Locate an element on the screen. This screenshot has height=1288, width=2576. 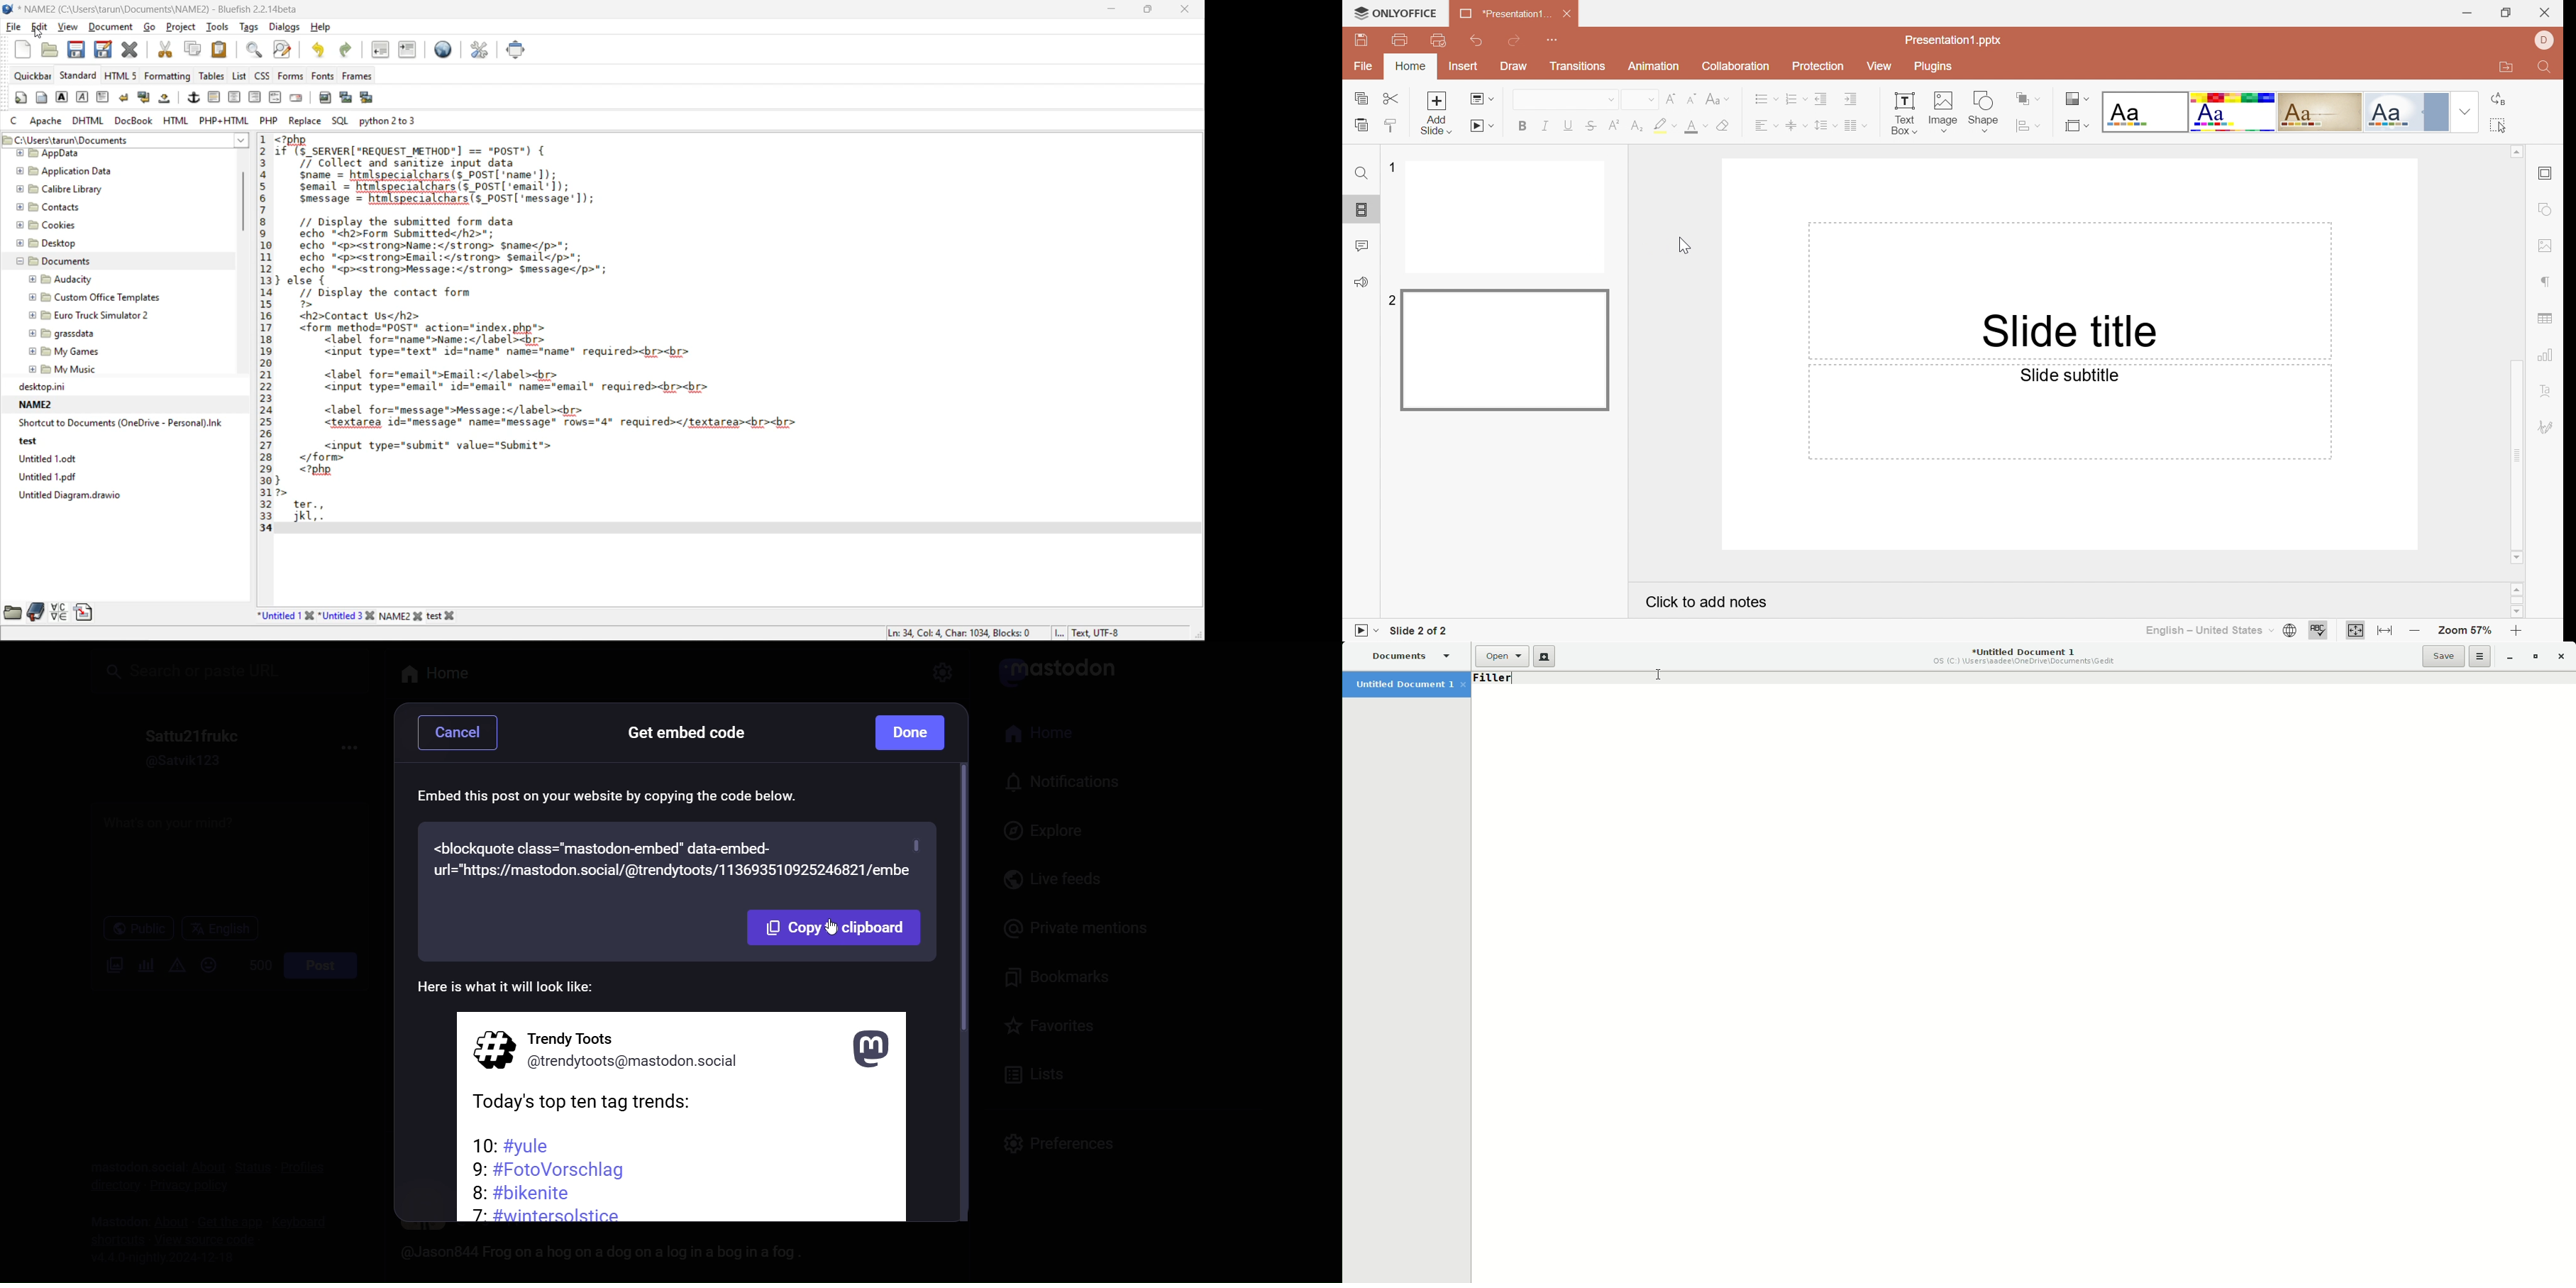
Drop Down is located at coordinates (1730, 99).